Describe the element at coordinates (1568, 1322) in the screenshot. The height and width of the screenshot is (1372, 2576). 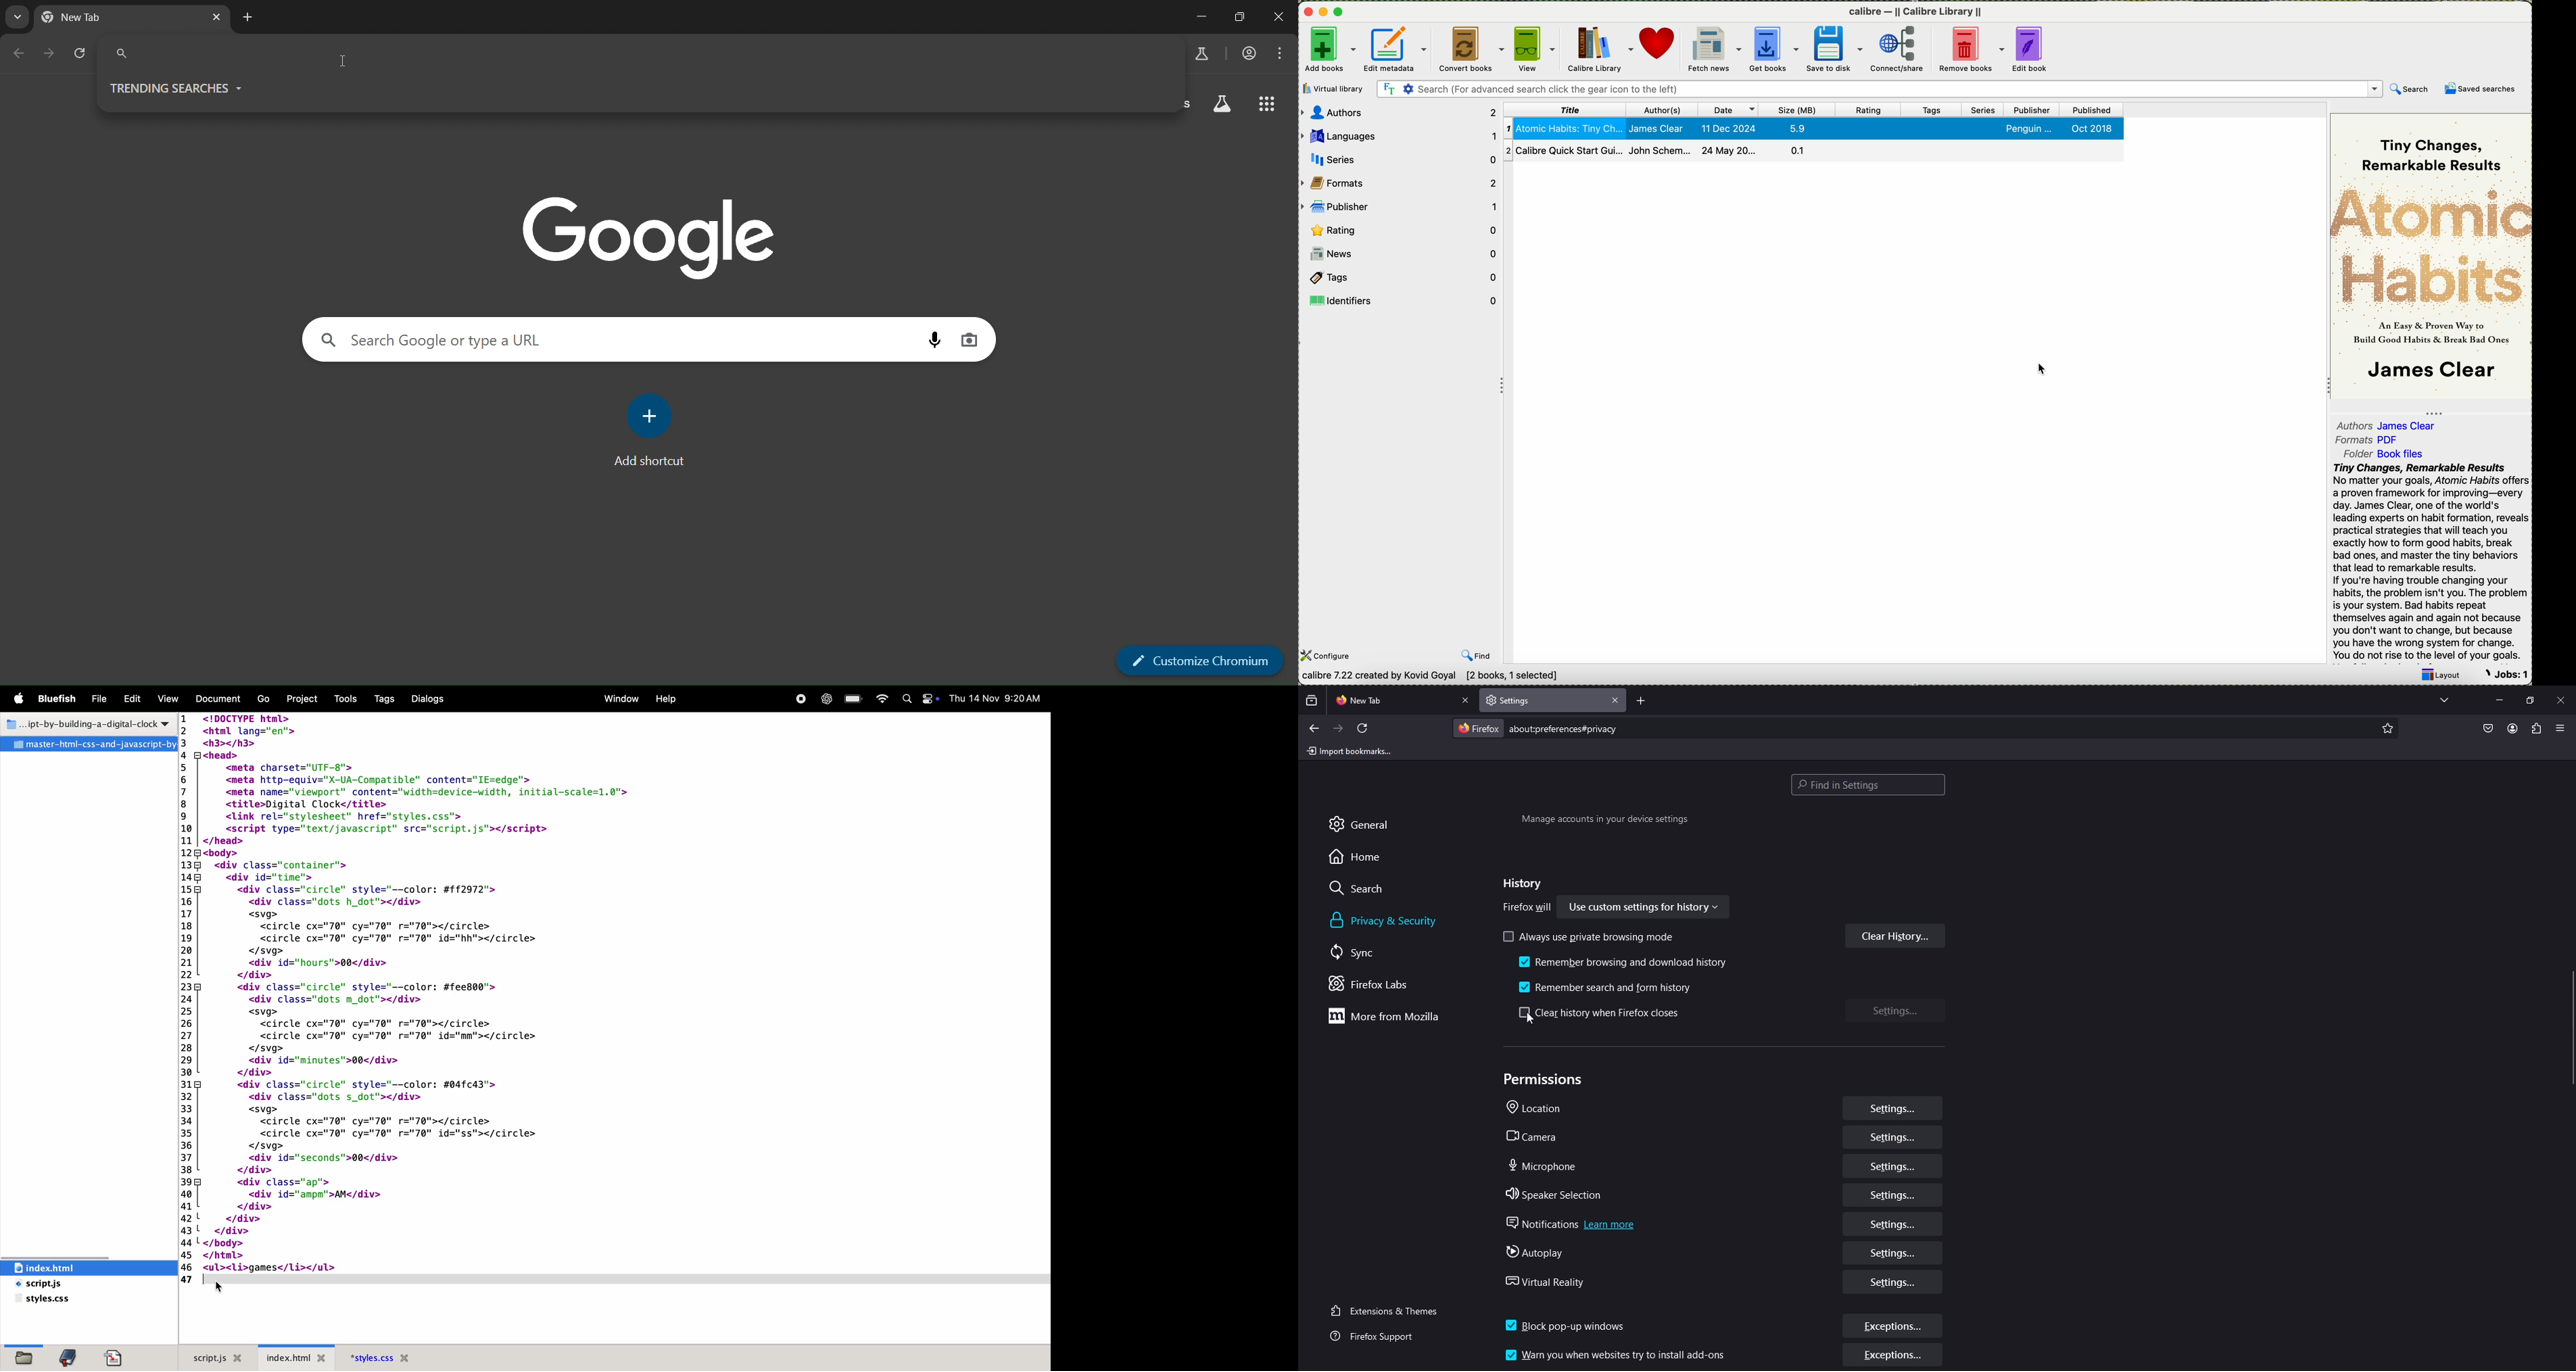
I see `block pop up window` at that location.